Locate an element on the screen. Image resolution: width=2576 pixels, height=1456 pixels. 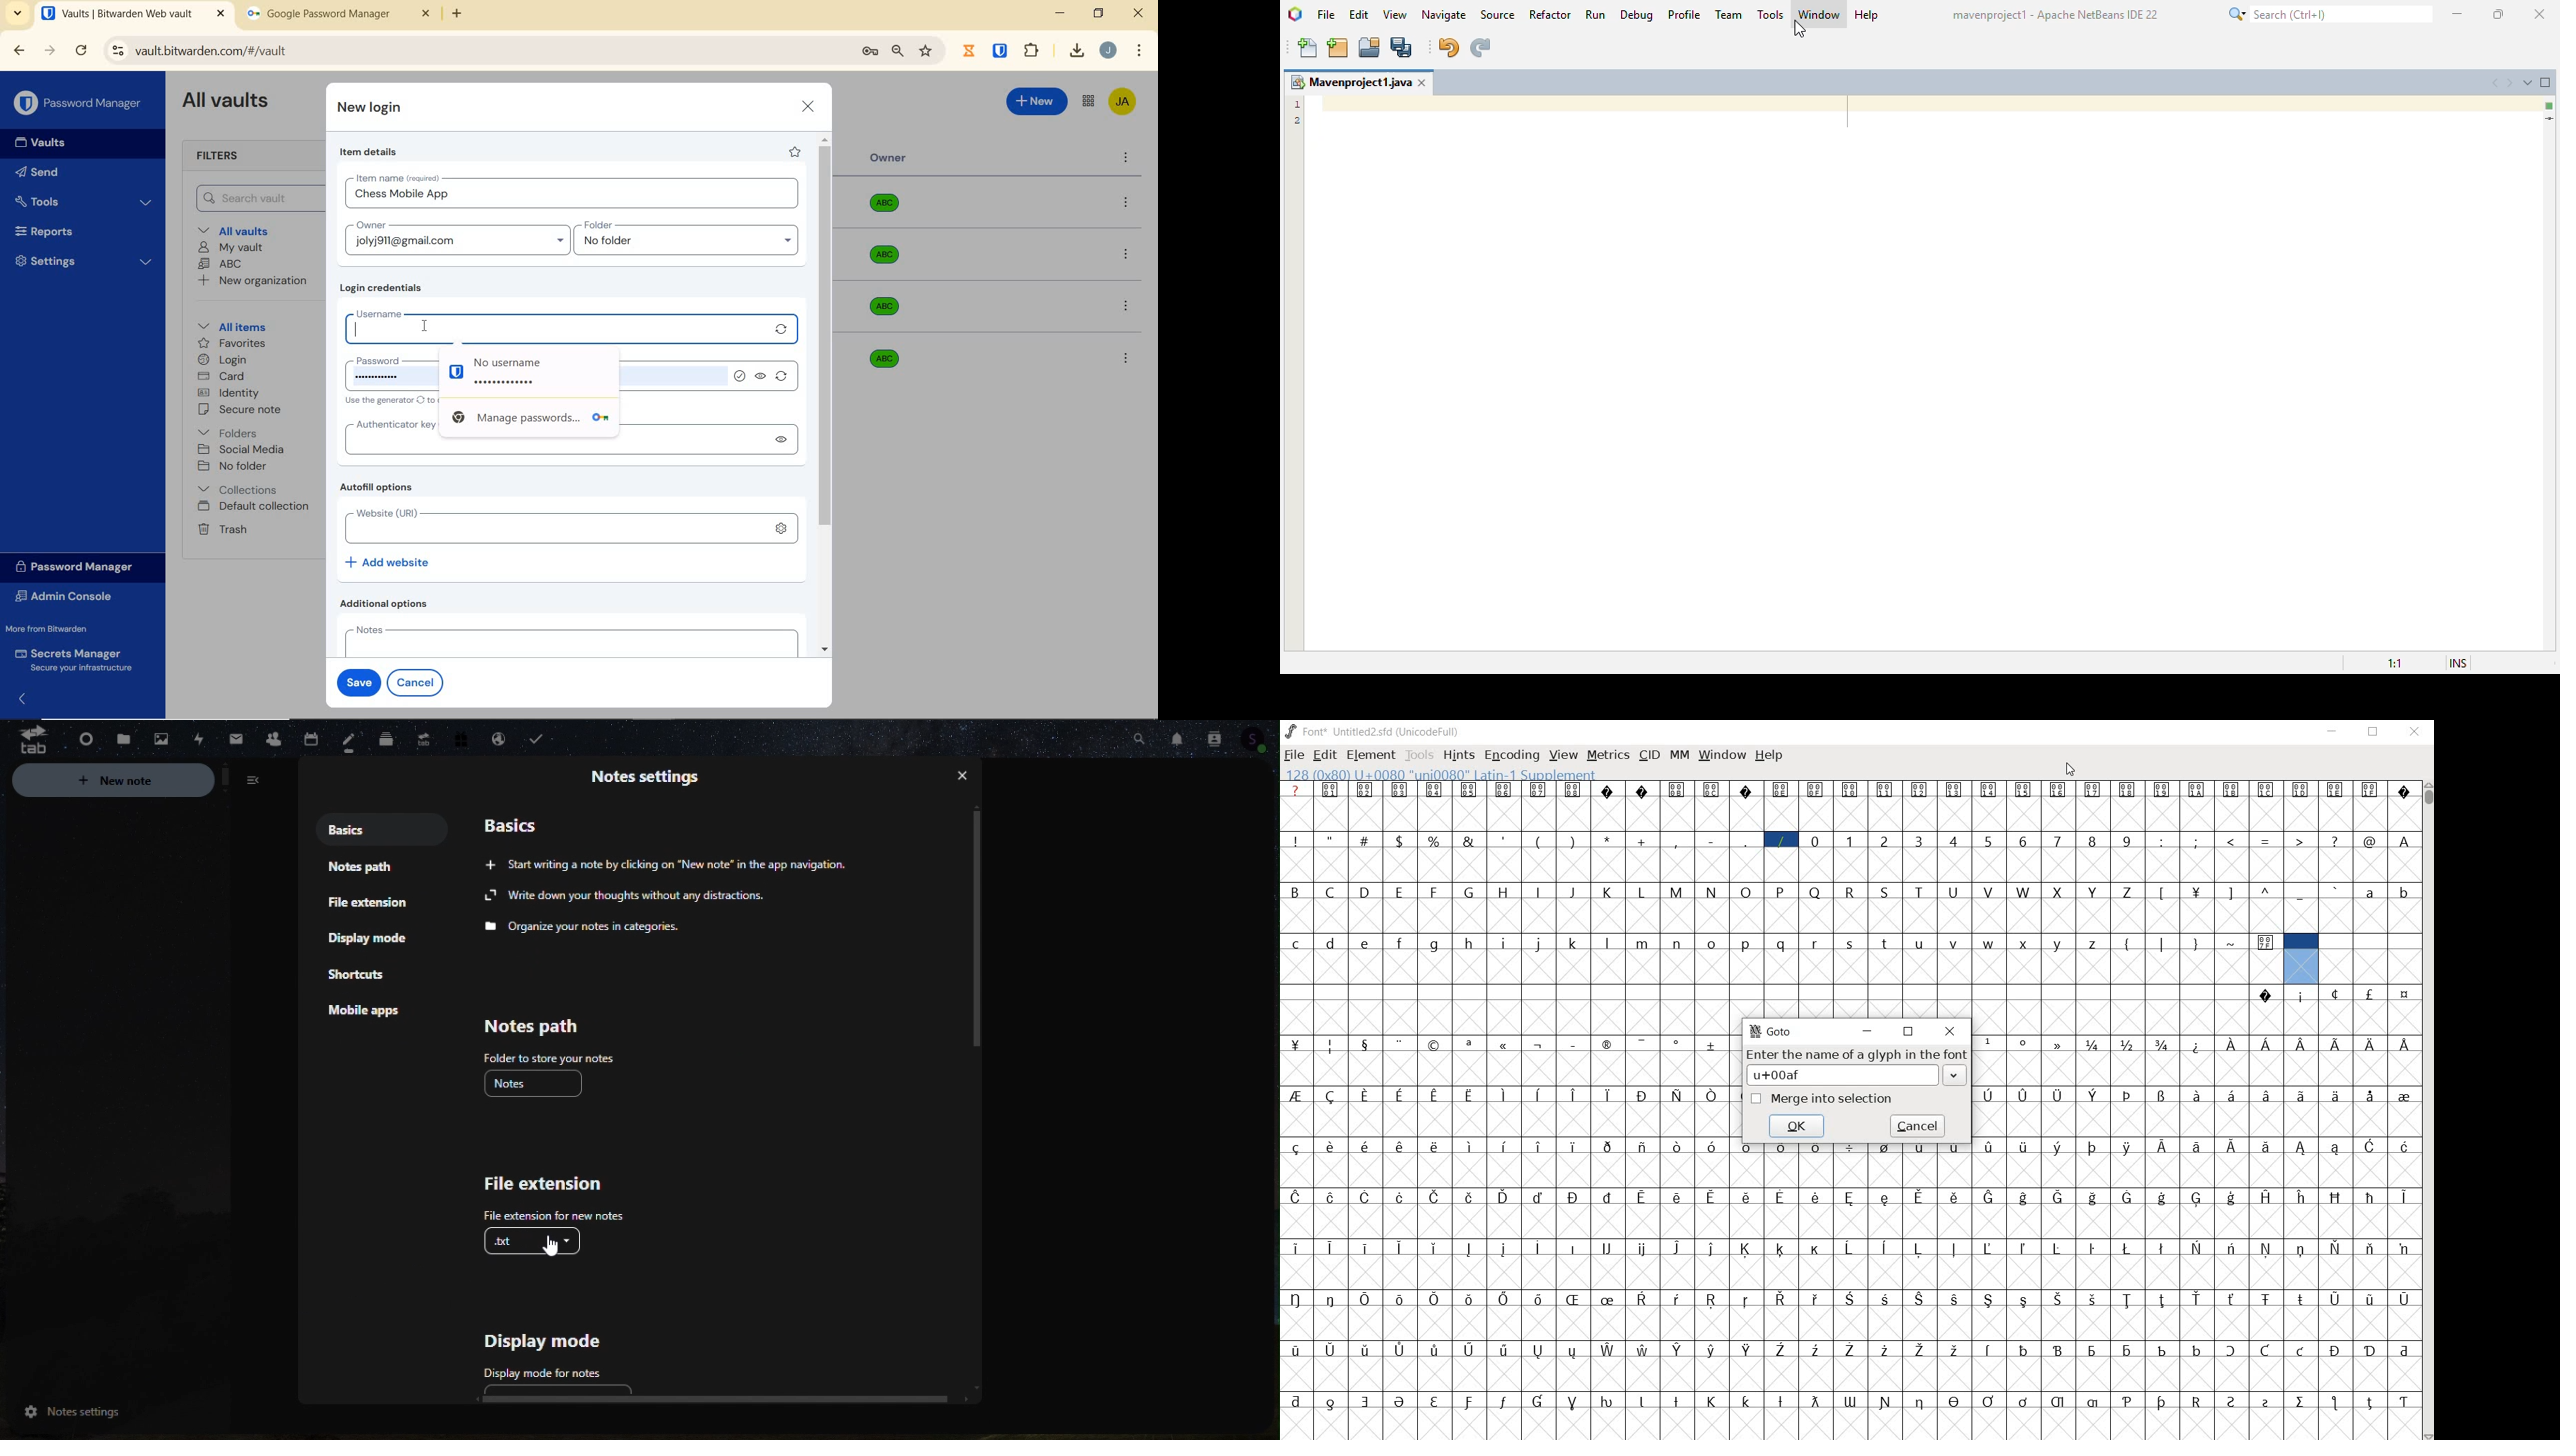
Symbol is located at coordinates (2163, 791).